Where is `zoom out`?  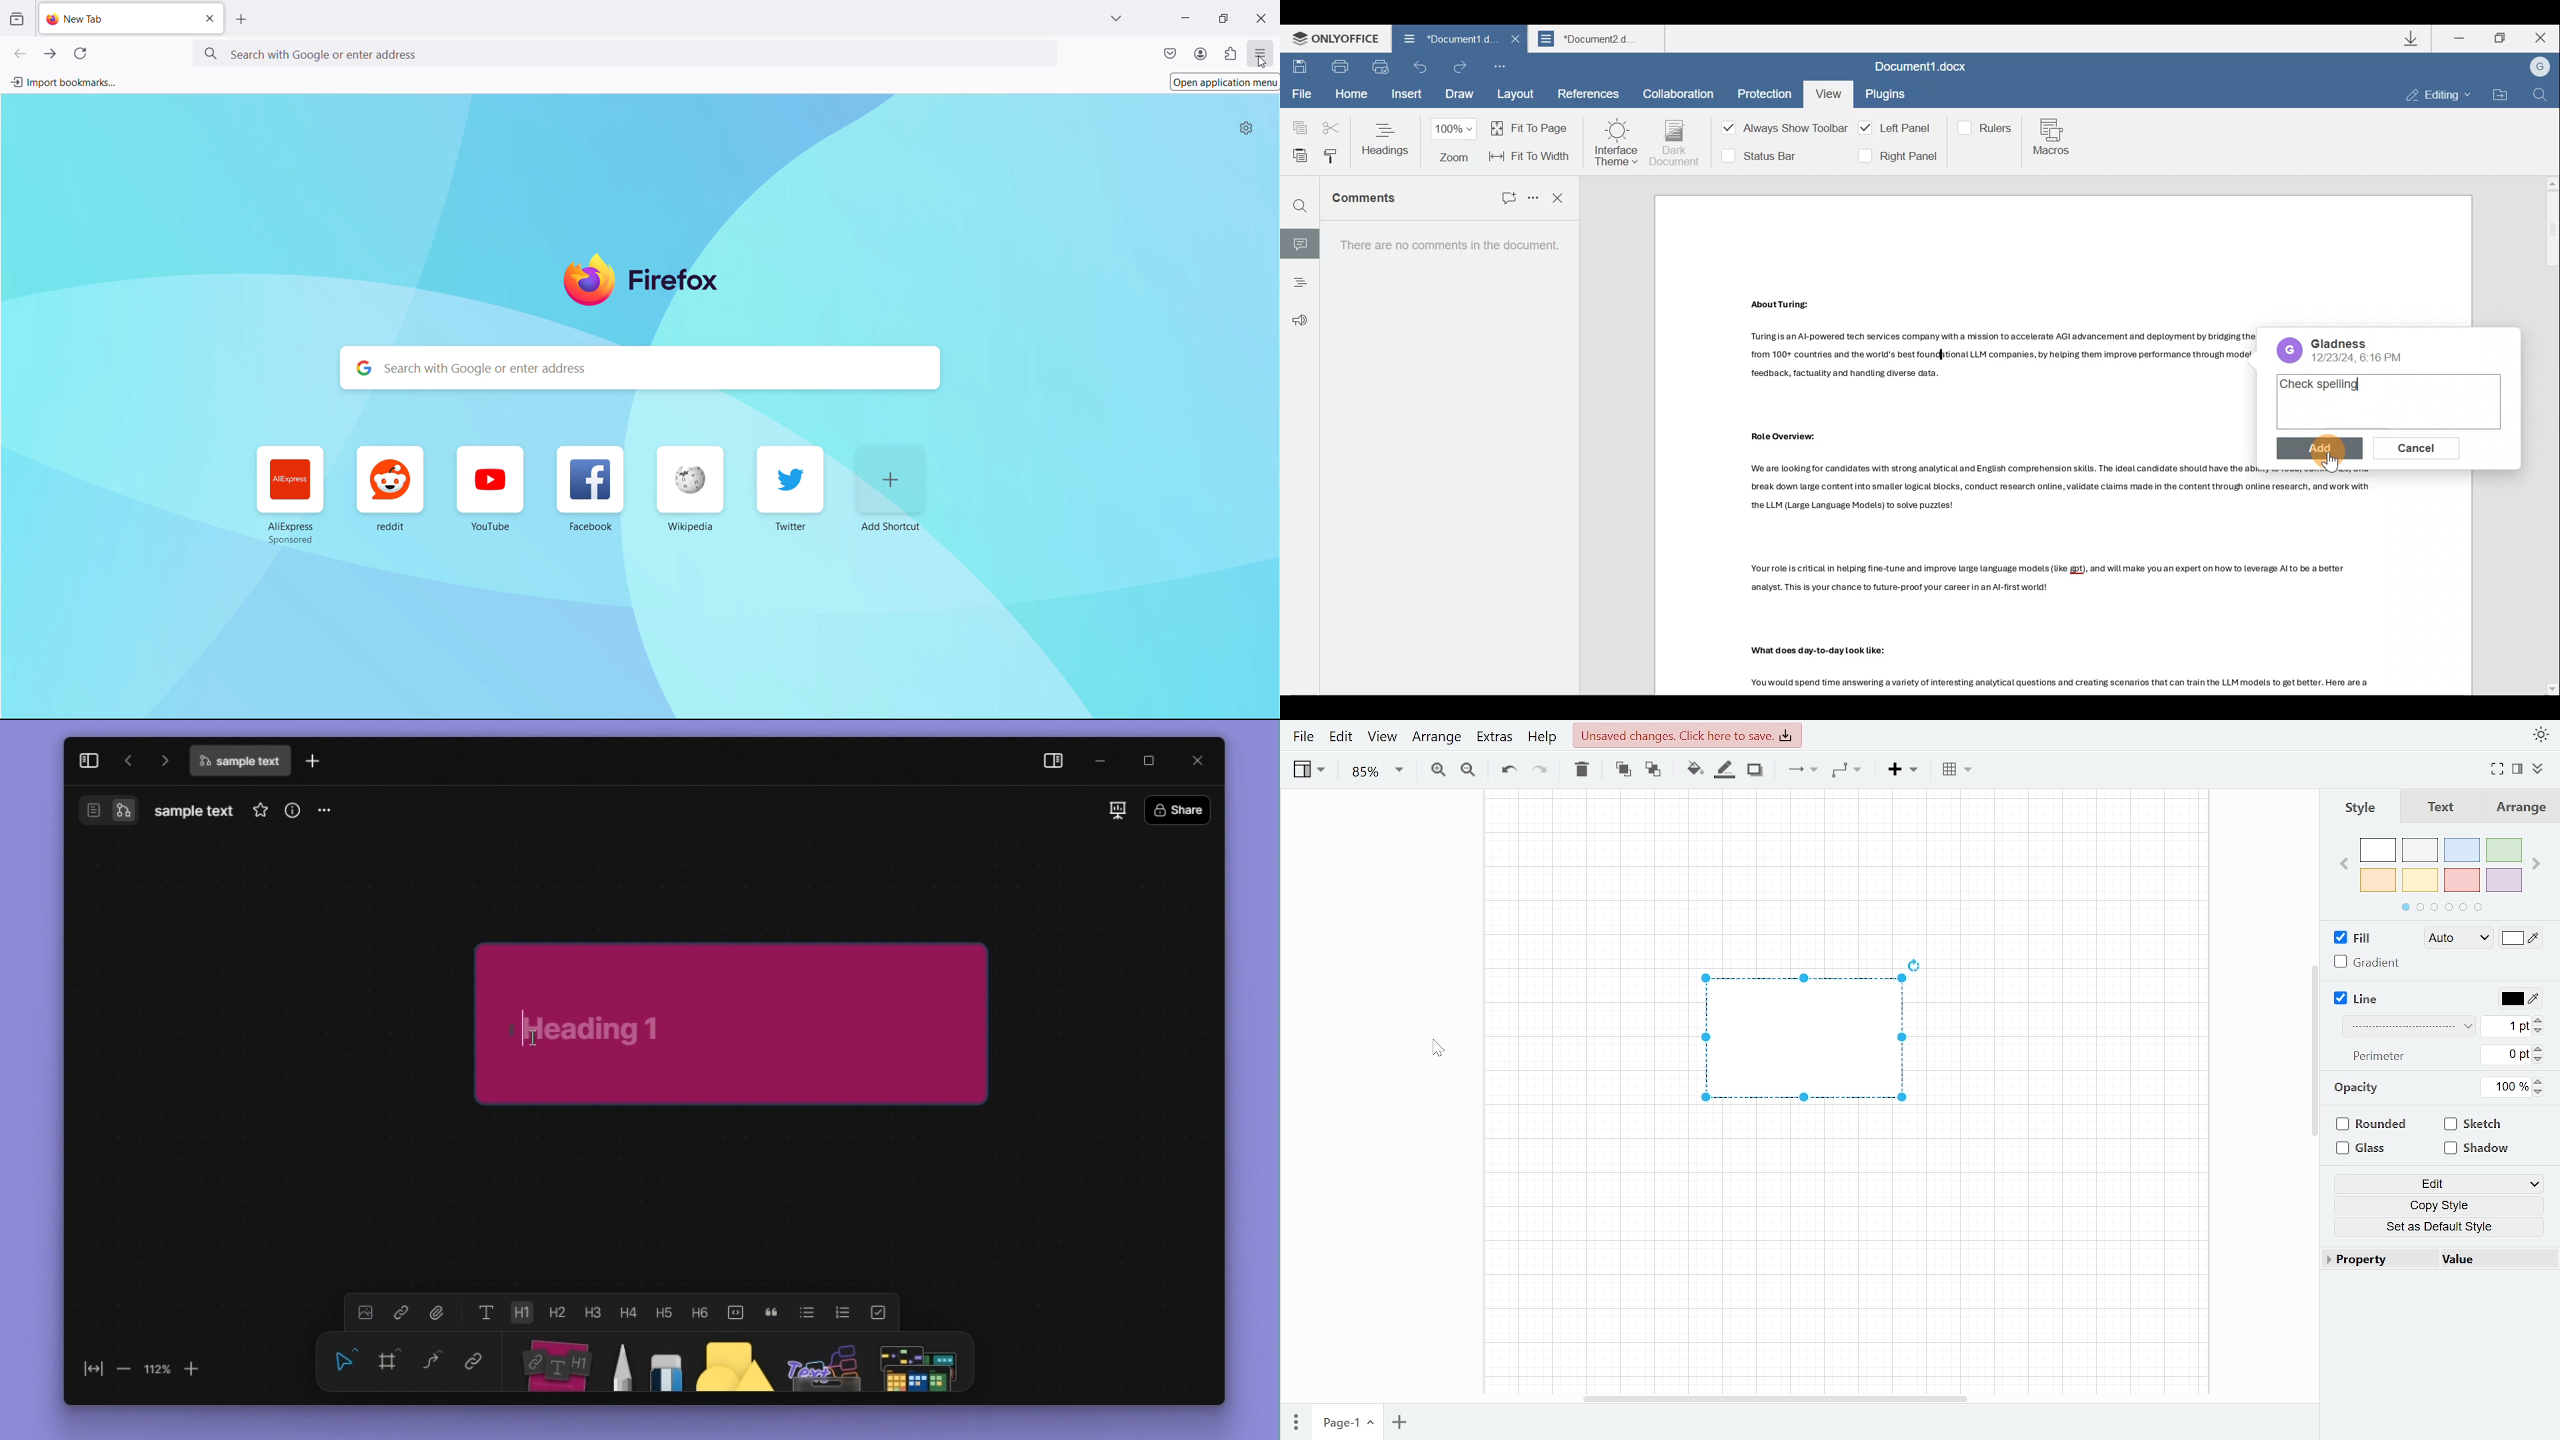
zoom out is located at coordinates (125, 1370).